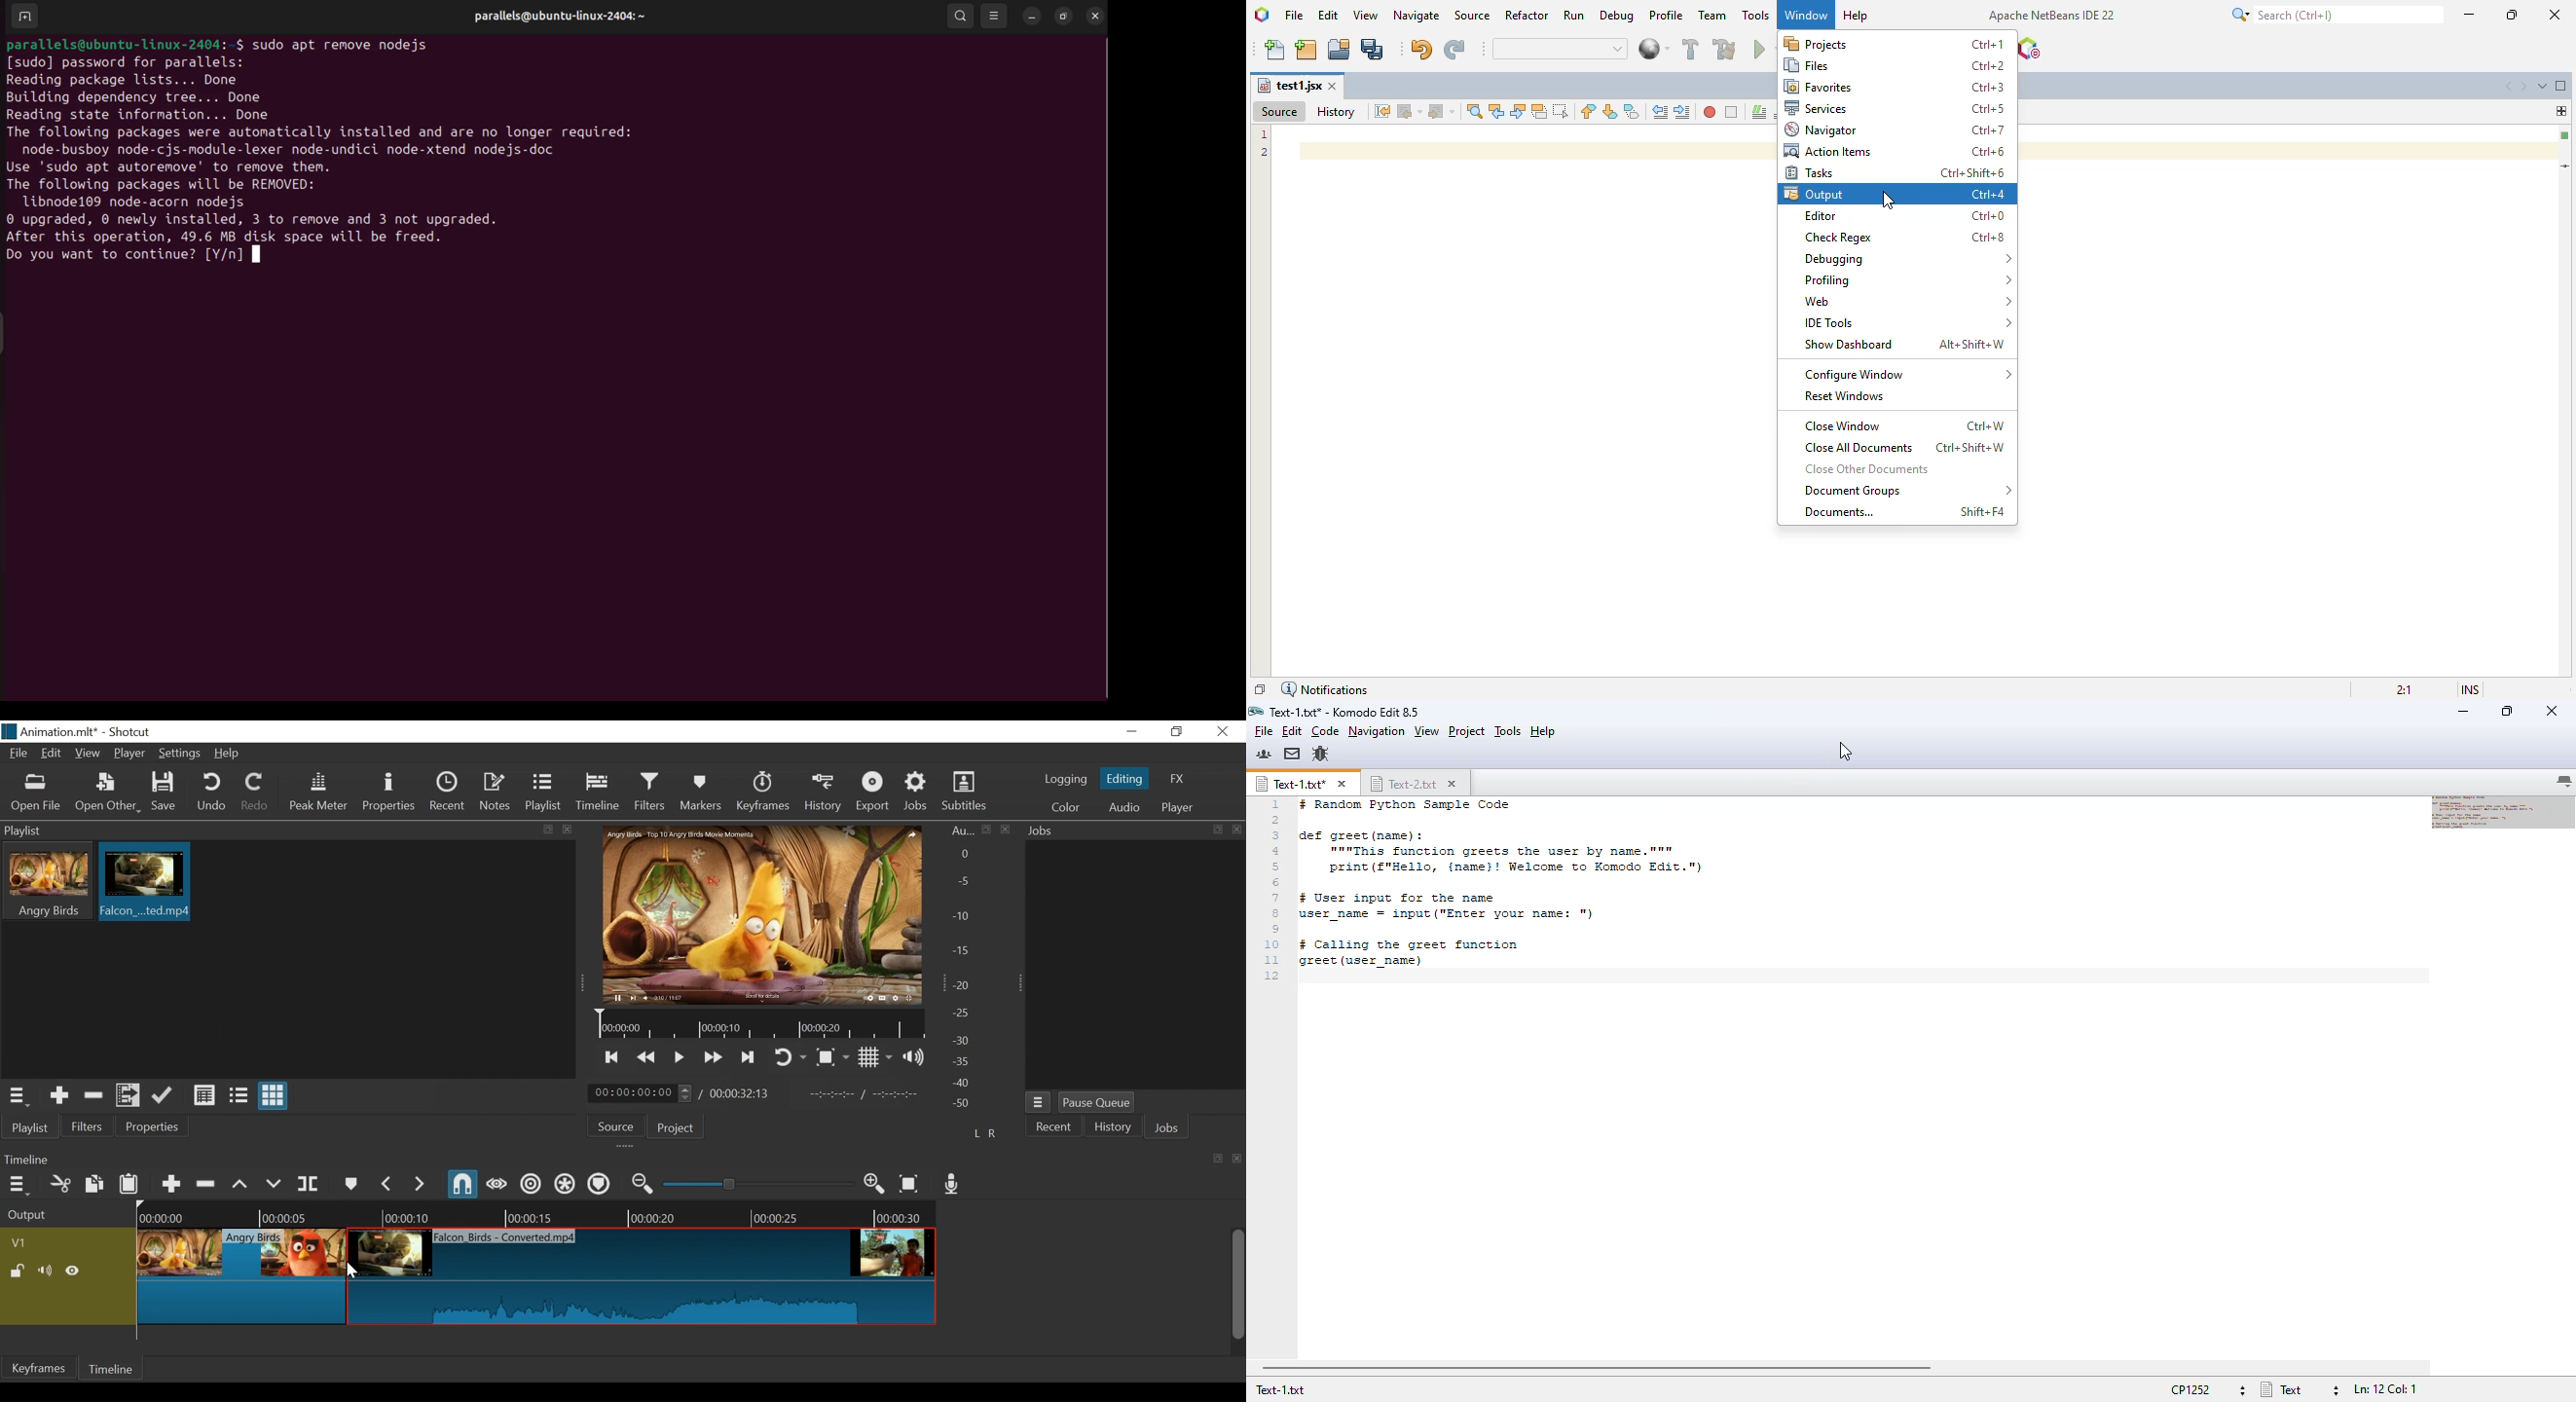 Image resolution: width=2576 pixels, height=1428 pixels. Describe the element at coordinates (645, 1058) in the screenshot. I see `Play backward quickly` at that location.